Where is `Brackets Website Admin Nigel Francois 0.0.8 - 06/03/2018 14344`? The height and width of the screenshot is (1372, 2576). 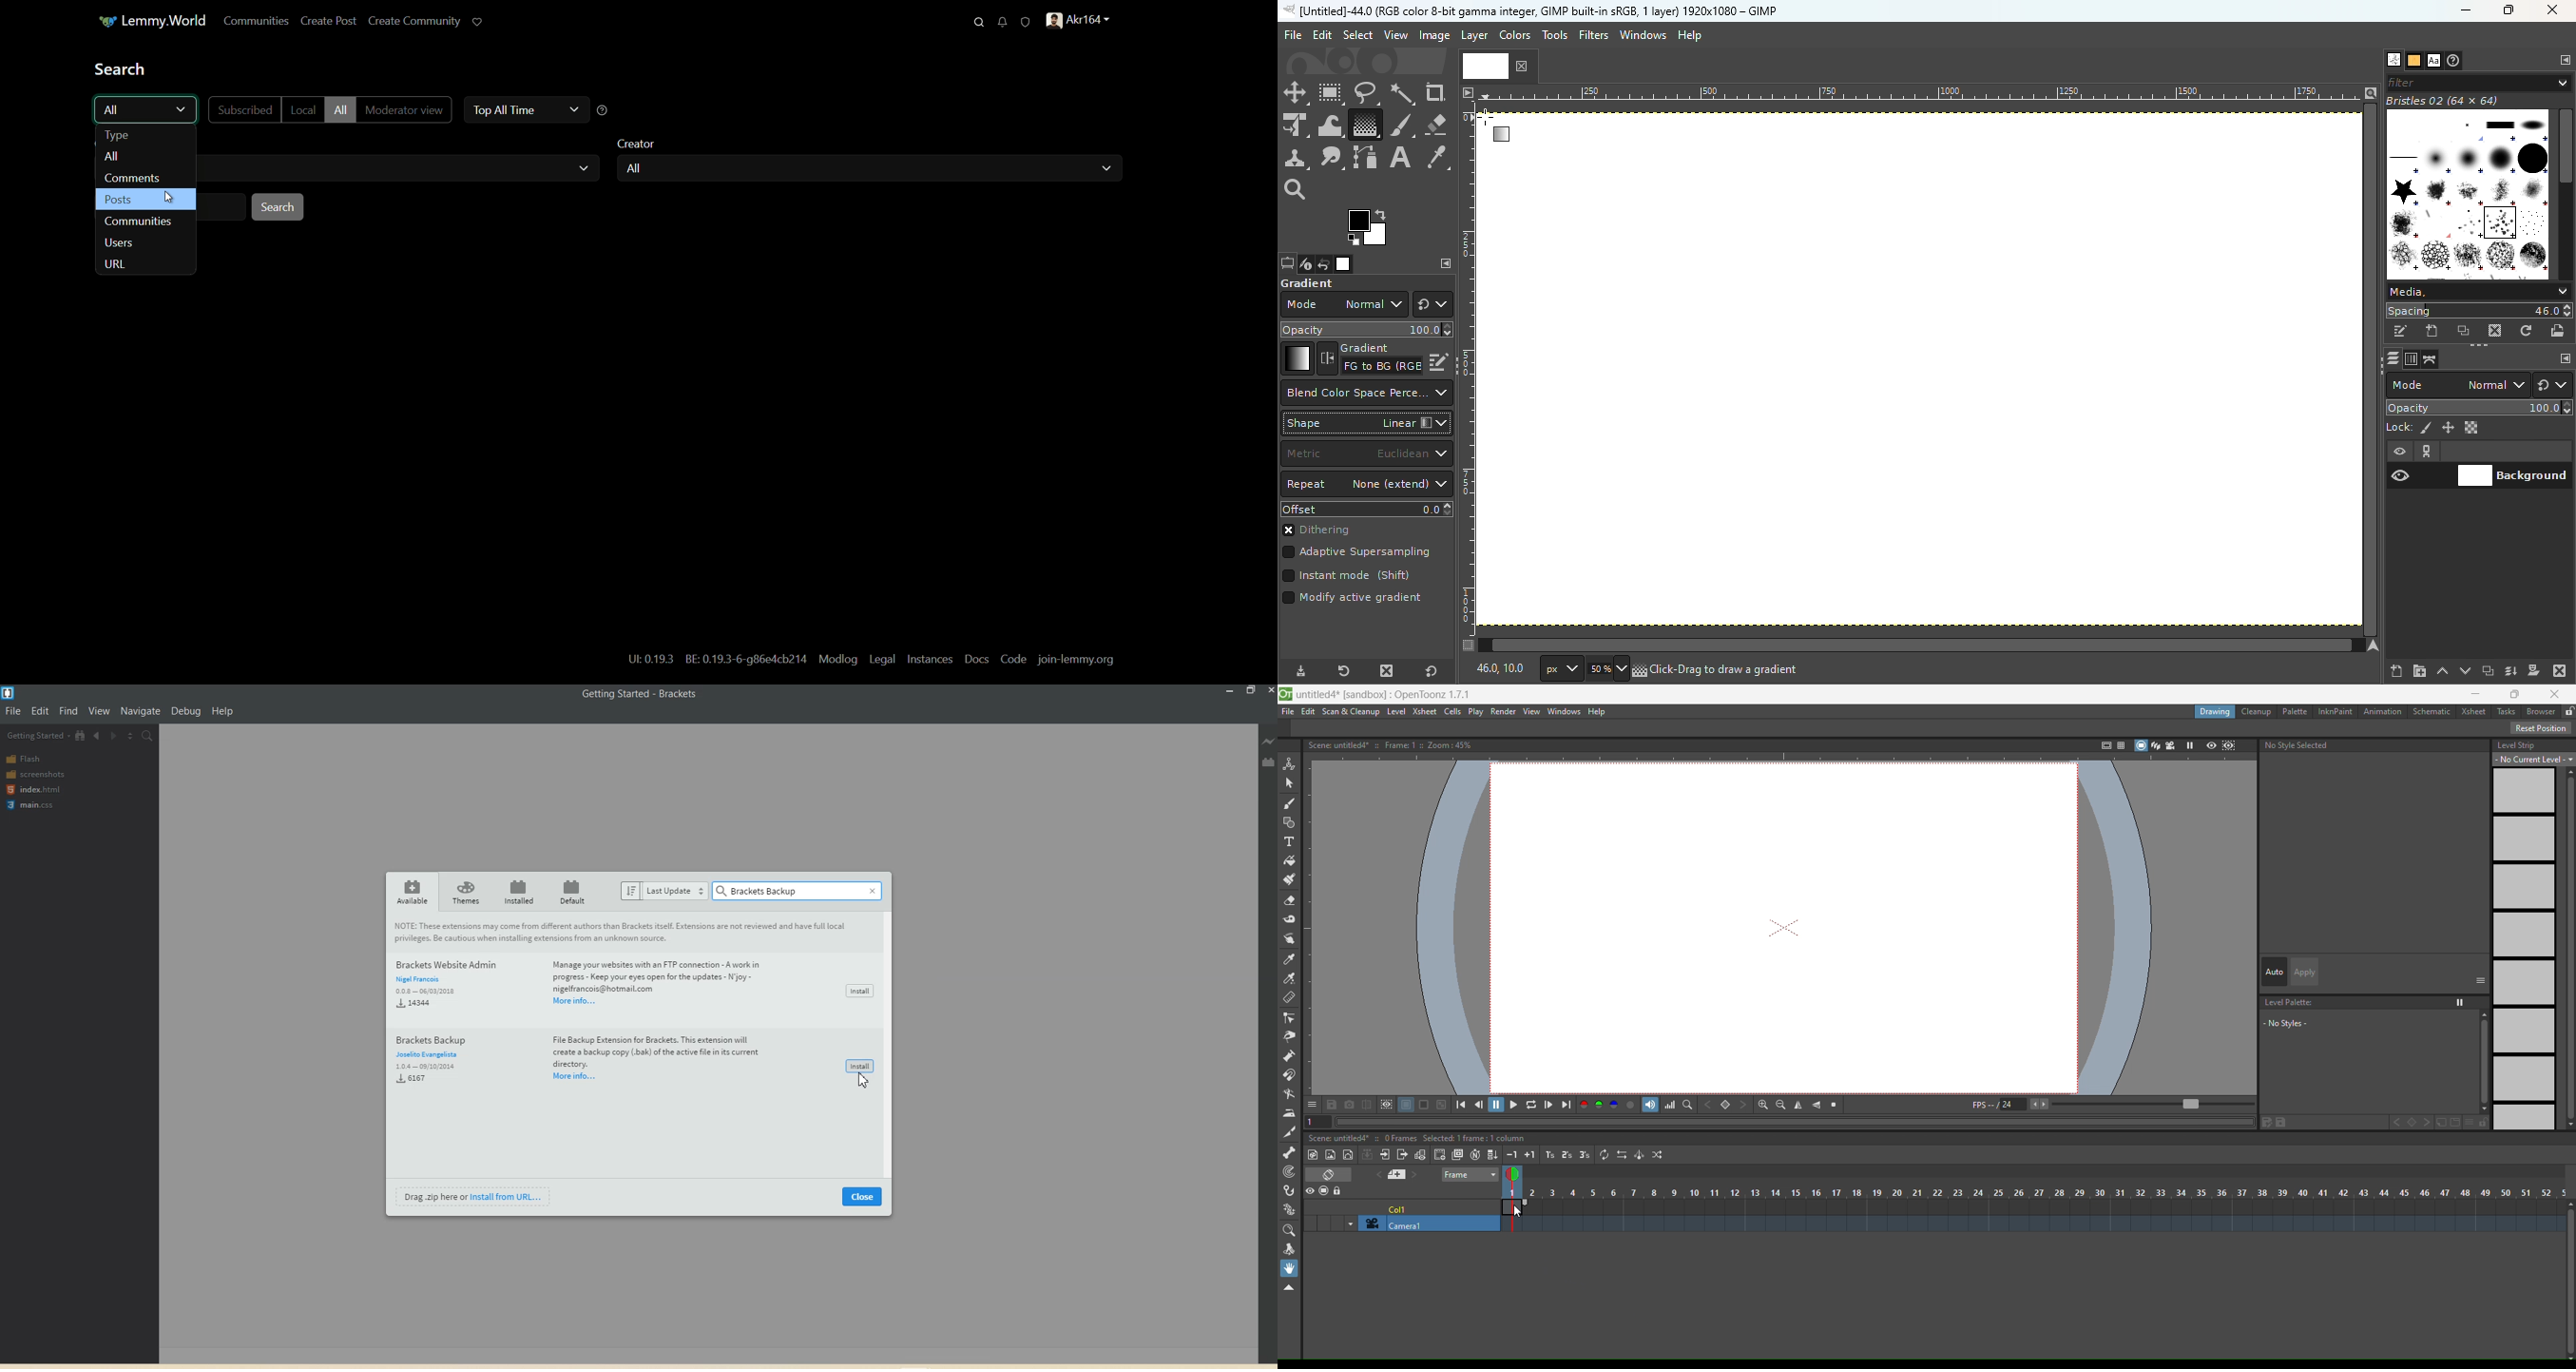 Brackets Website Admin Nigel Francois 0.0.8 - 06/03/2018 14344 is located at coordinates (447, 985).